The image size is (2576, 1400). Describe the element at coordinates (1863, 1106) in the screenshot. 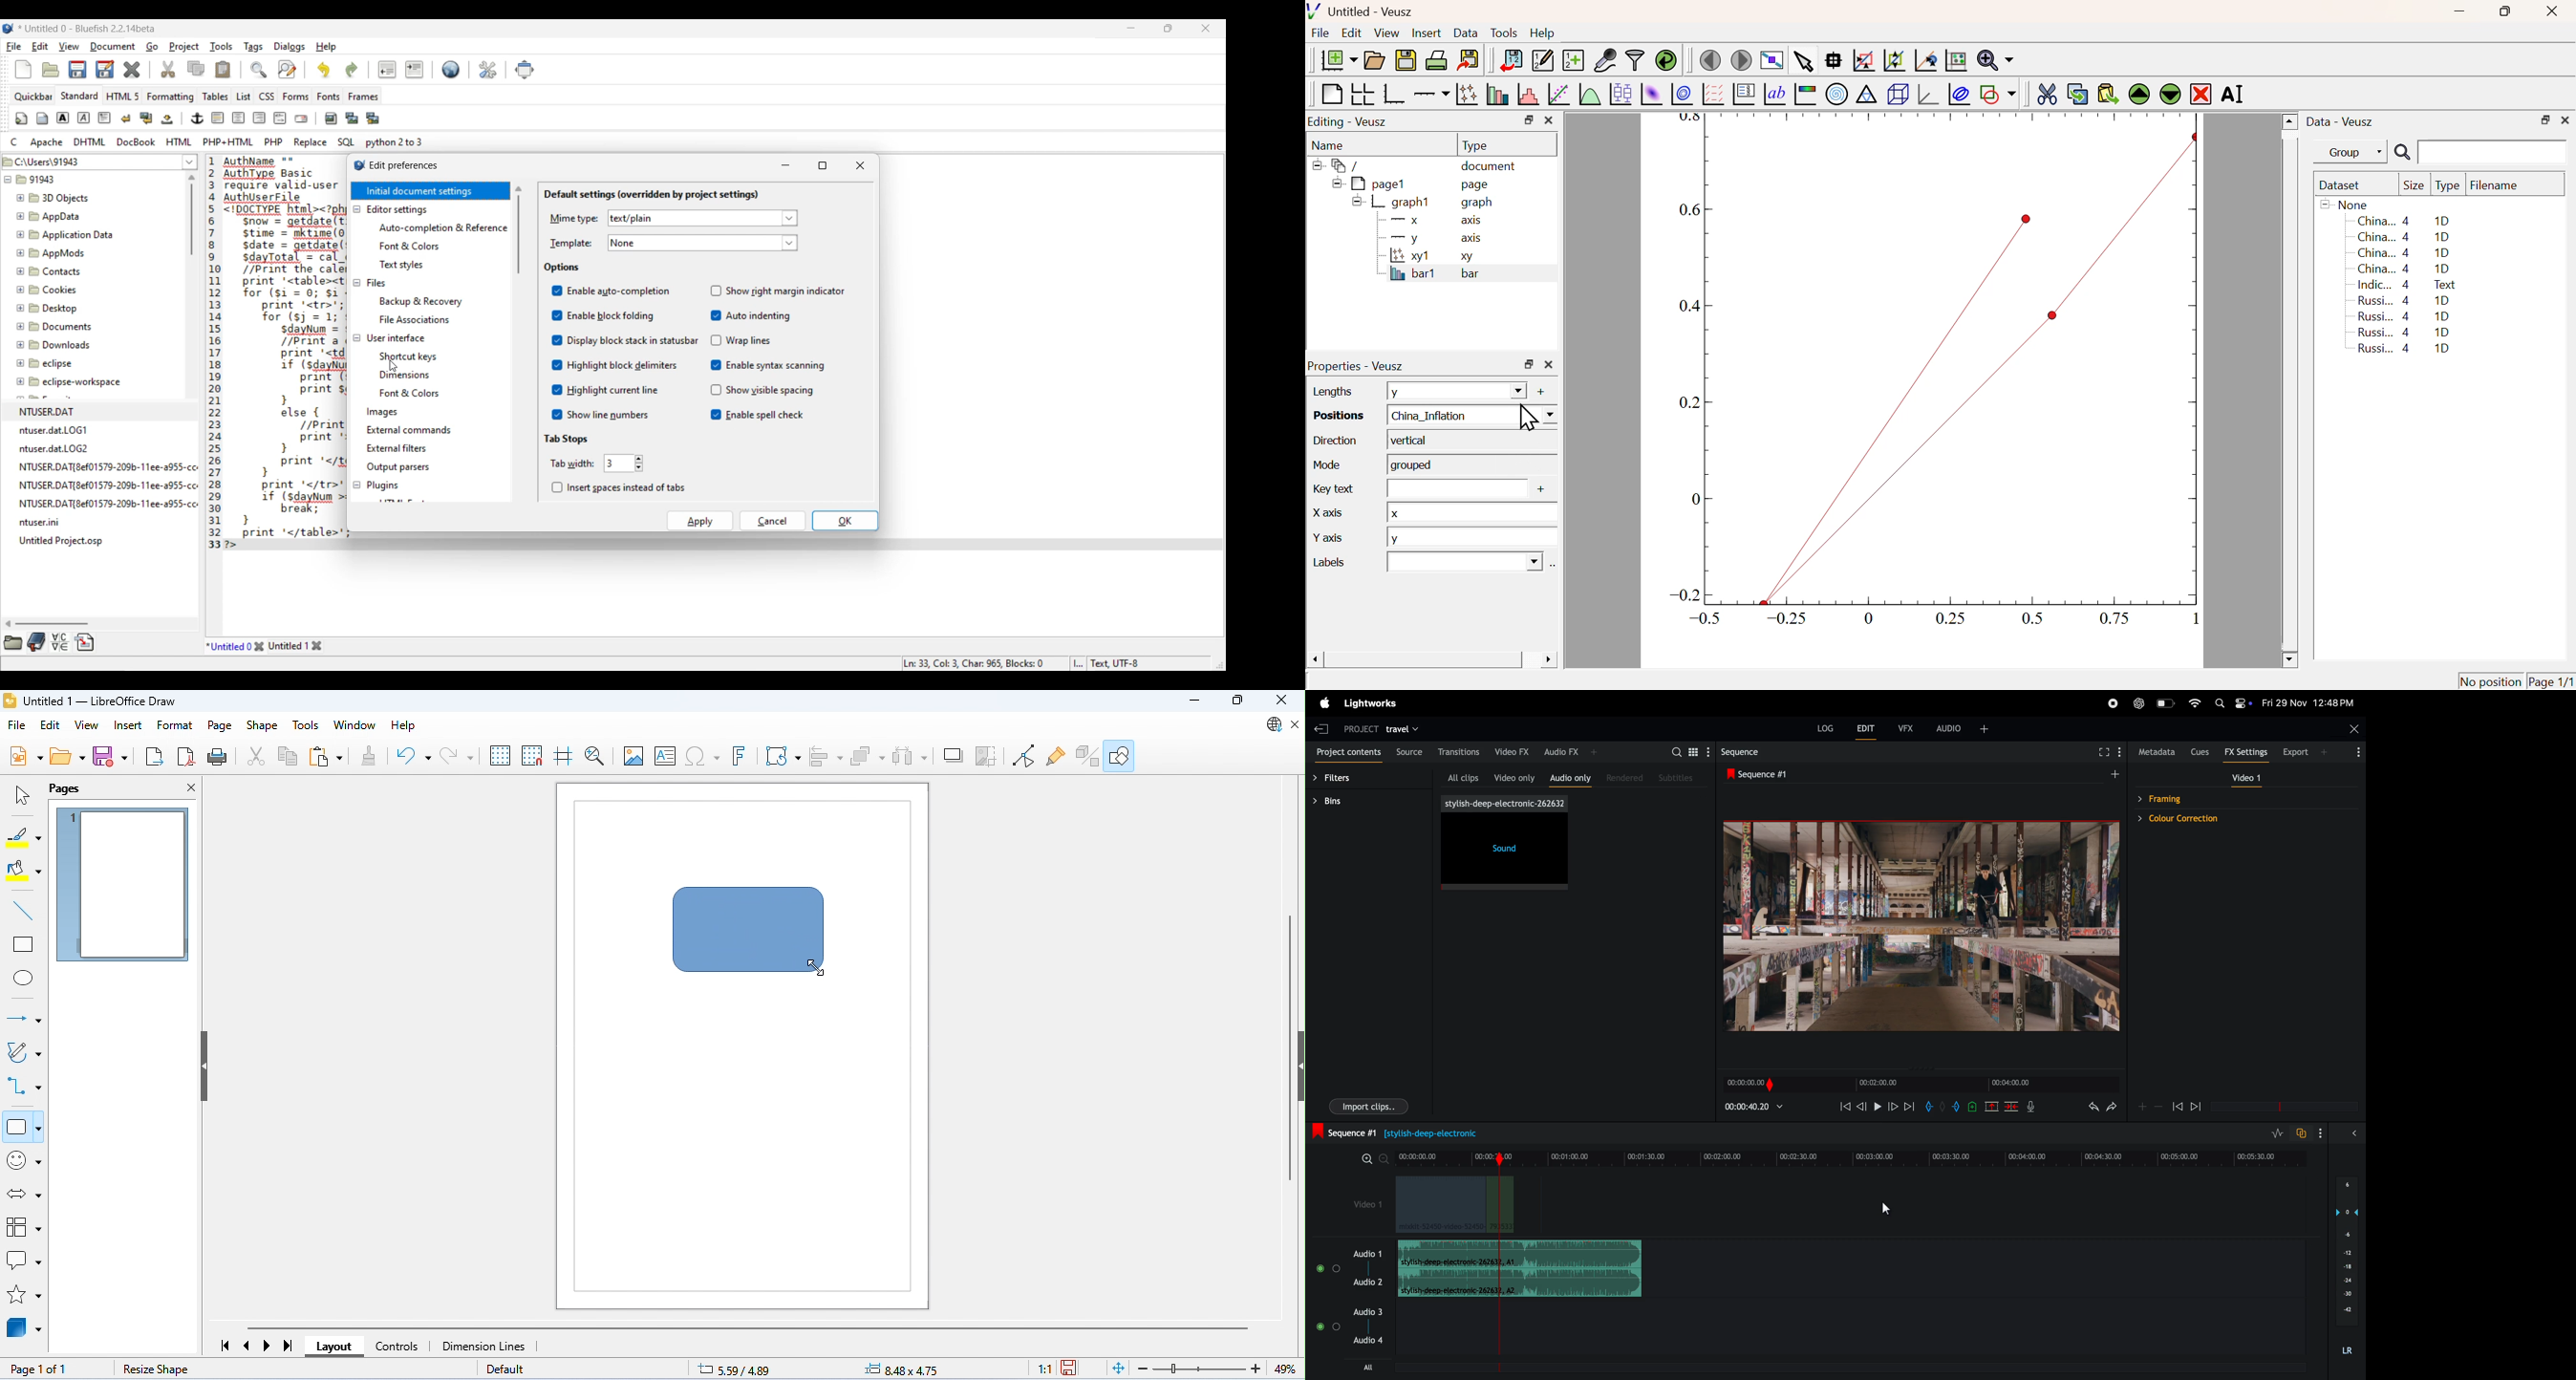

I see `previous` at that location.